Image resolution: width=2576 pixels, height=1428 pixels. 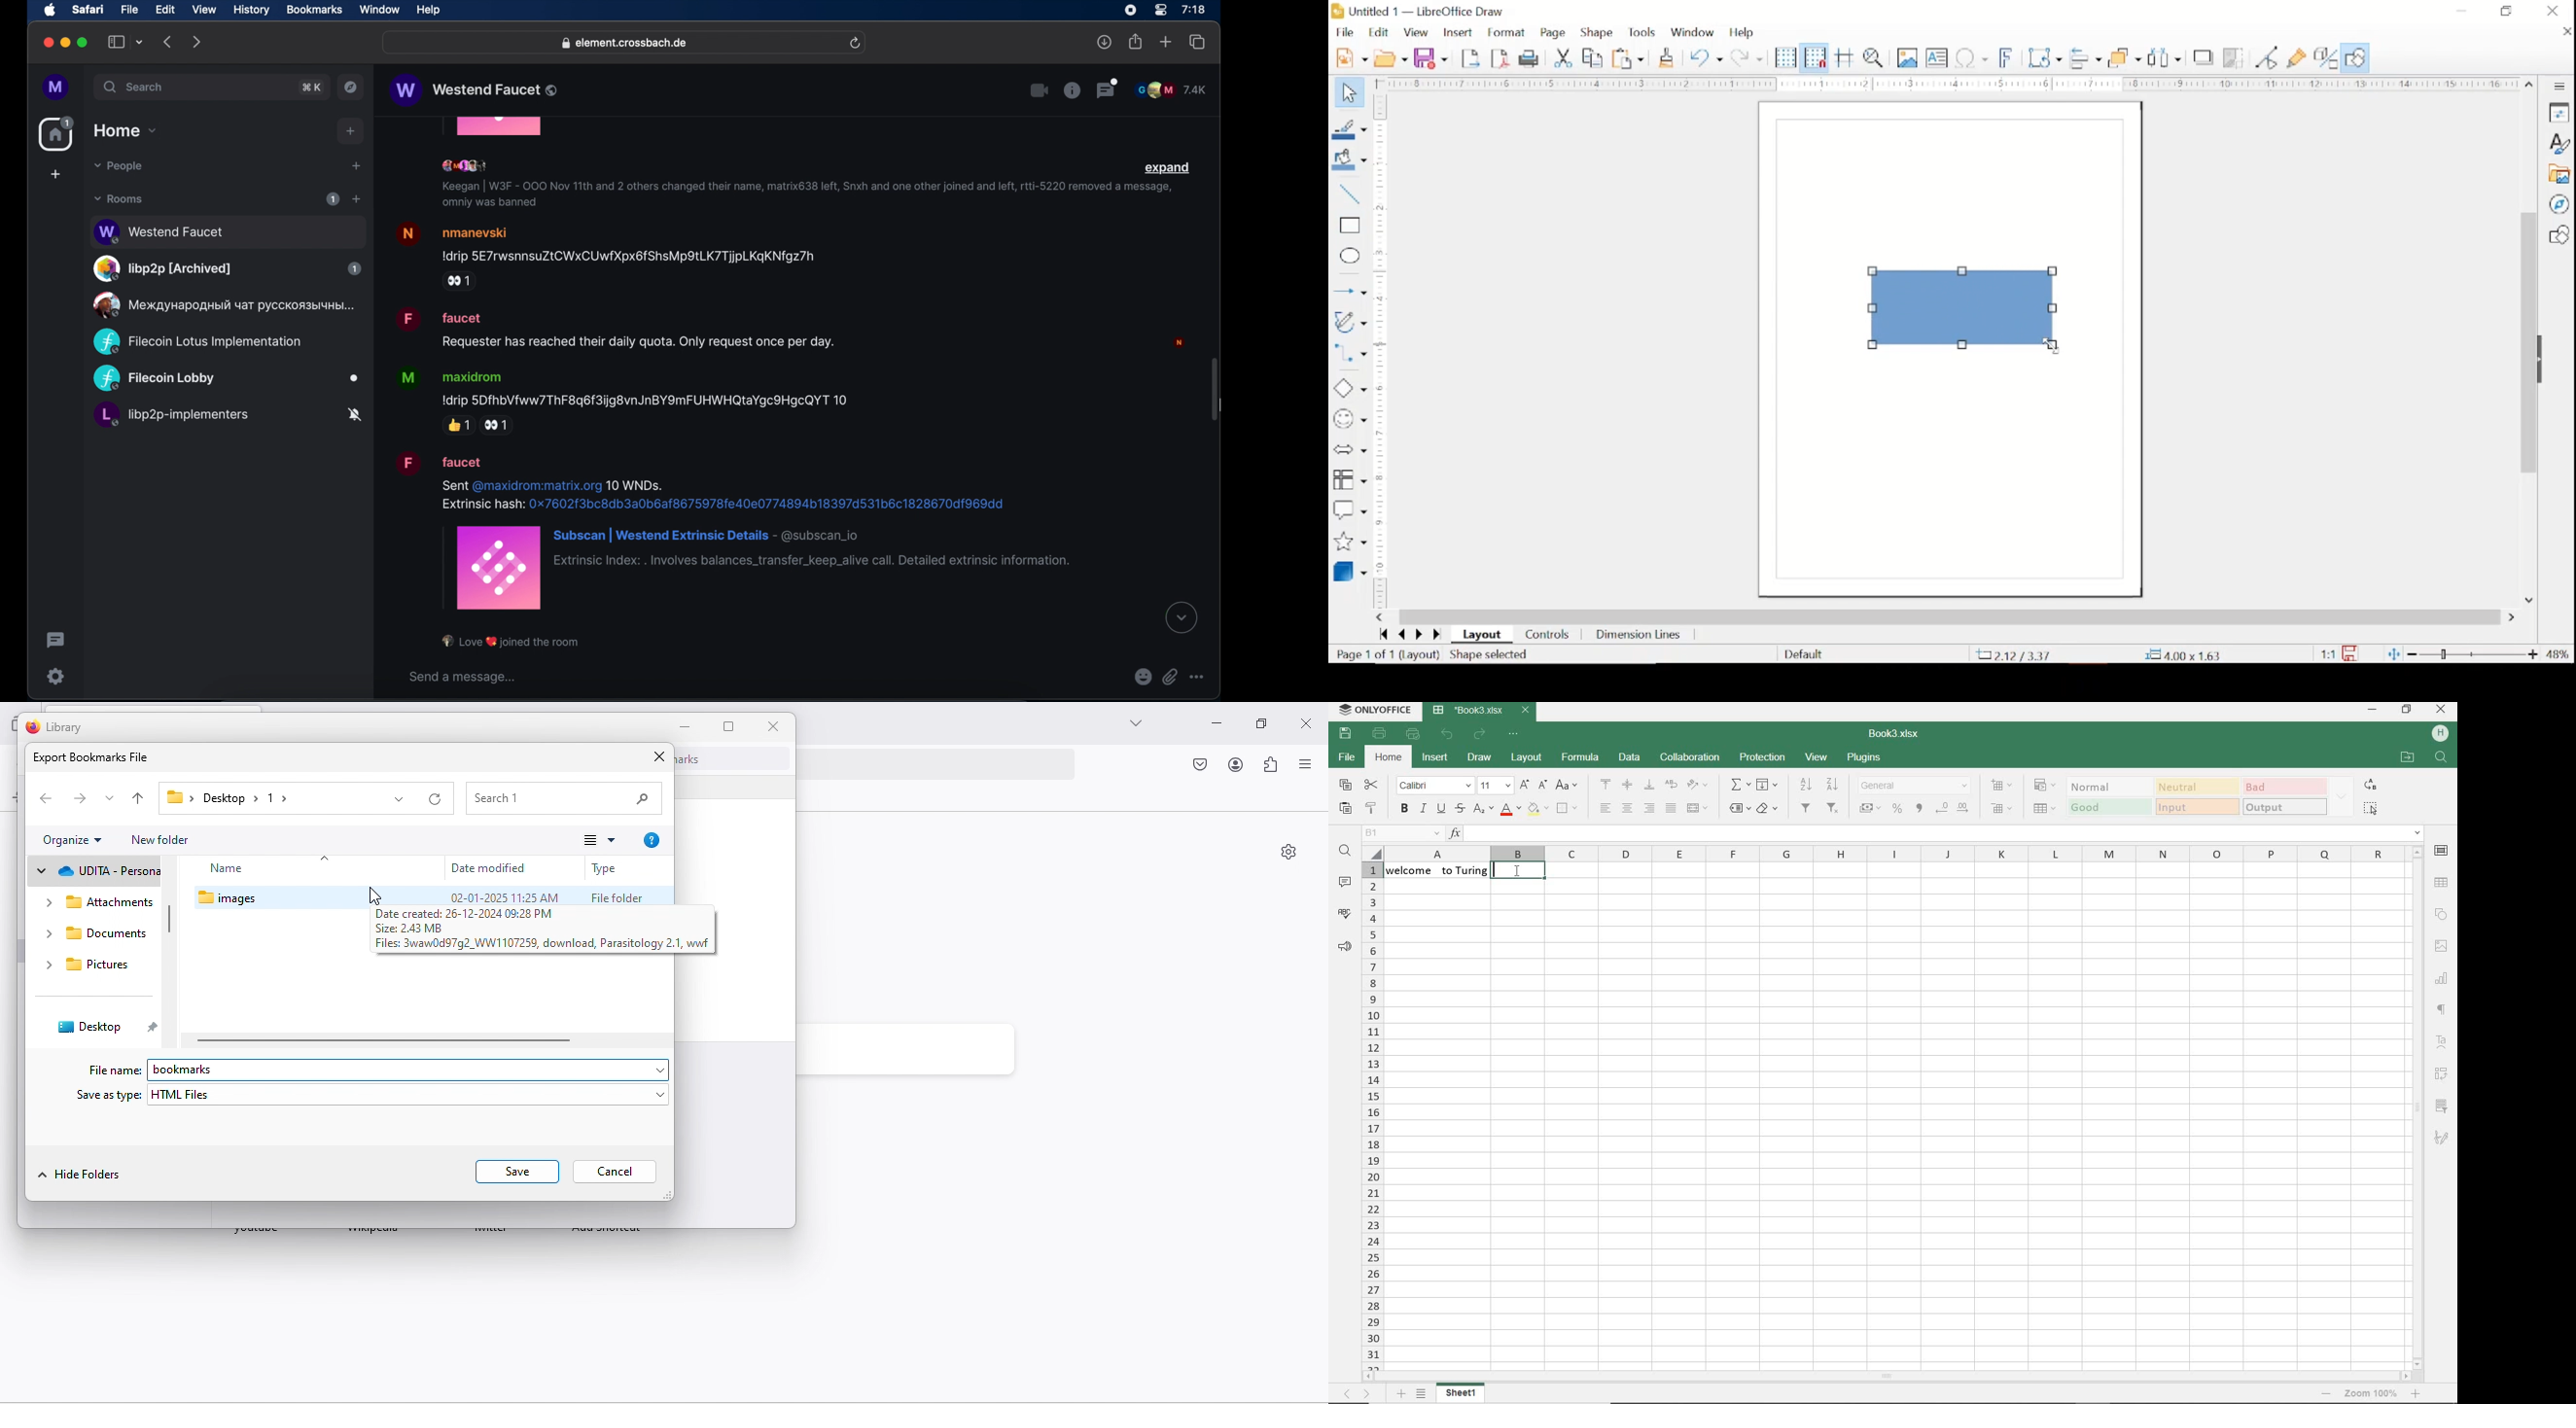 What do you see at coordinates (105, 1096) in the screenshot?
I see `save as type` at bounding box center [105, 1096].